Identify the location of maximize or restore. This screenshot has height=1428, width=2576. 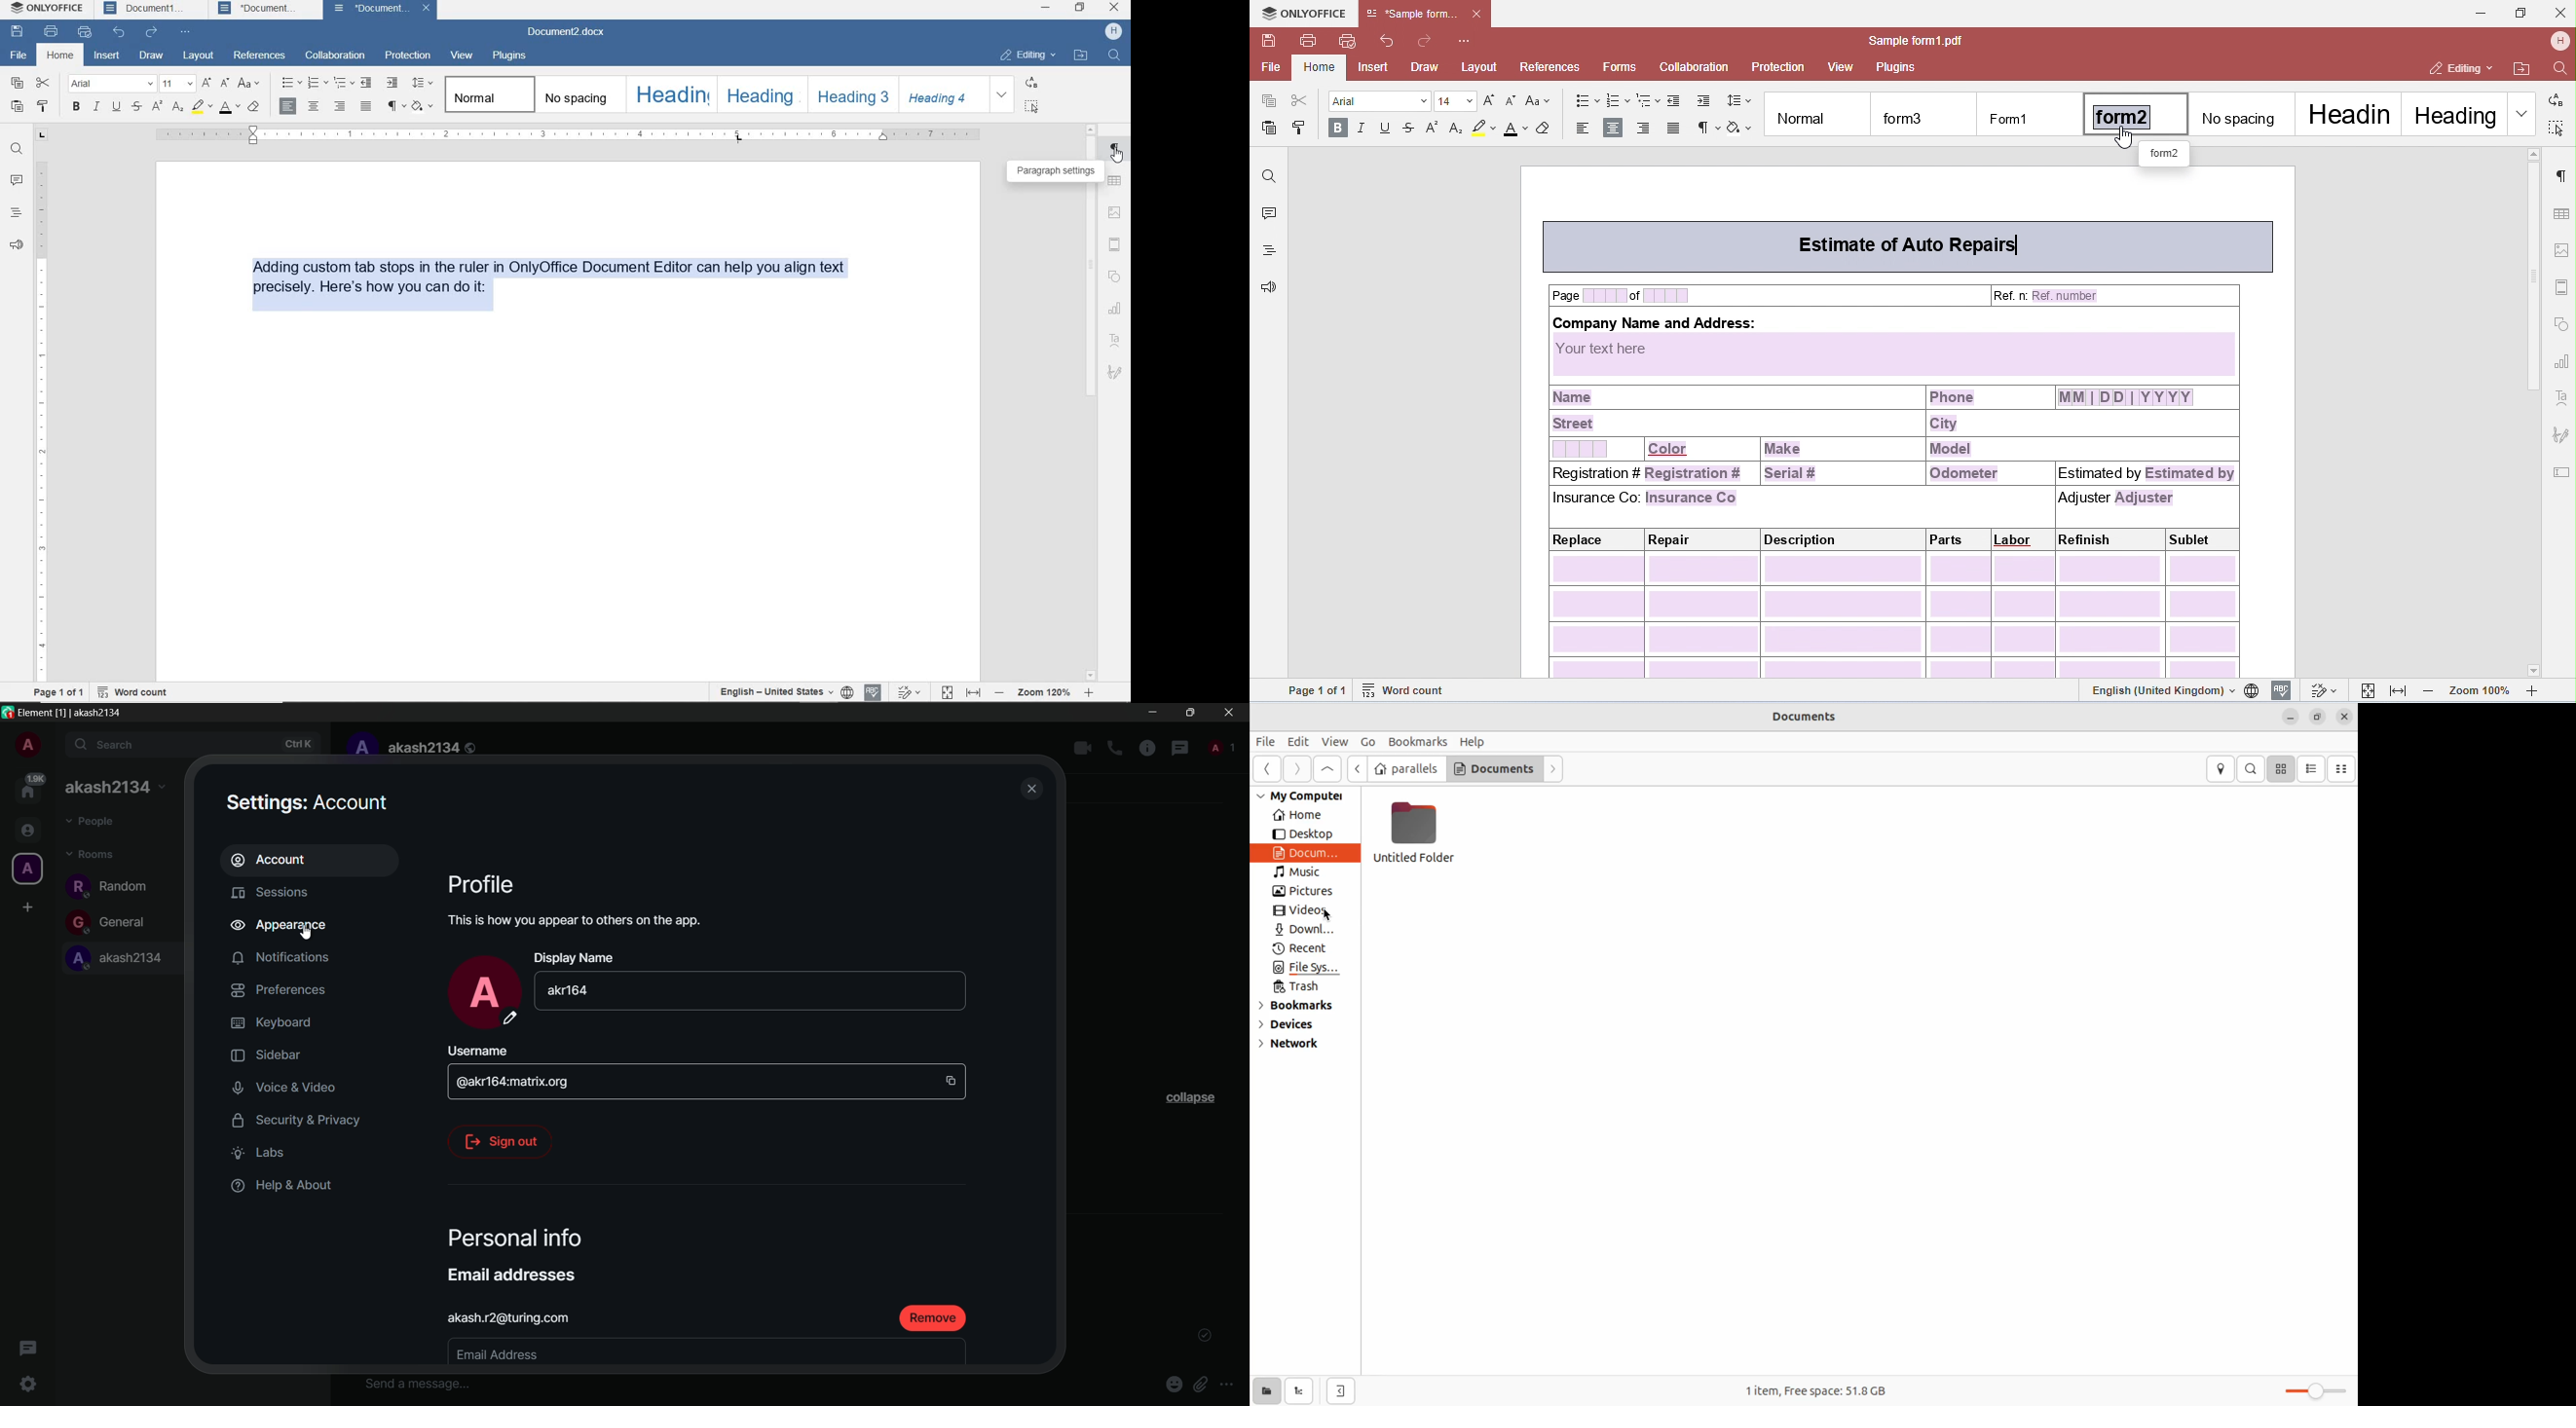
(1190, 711).